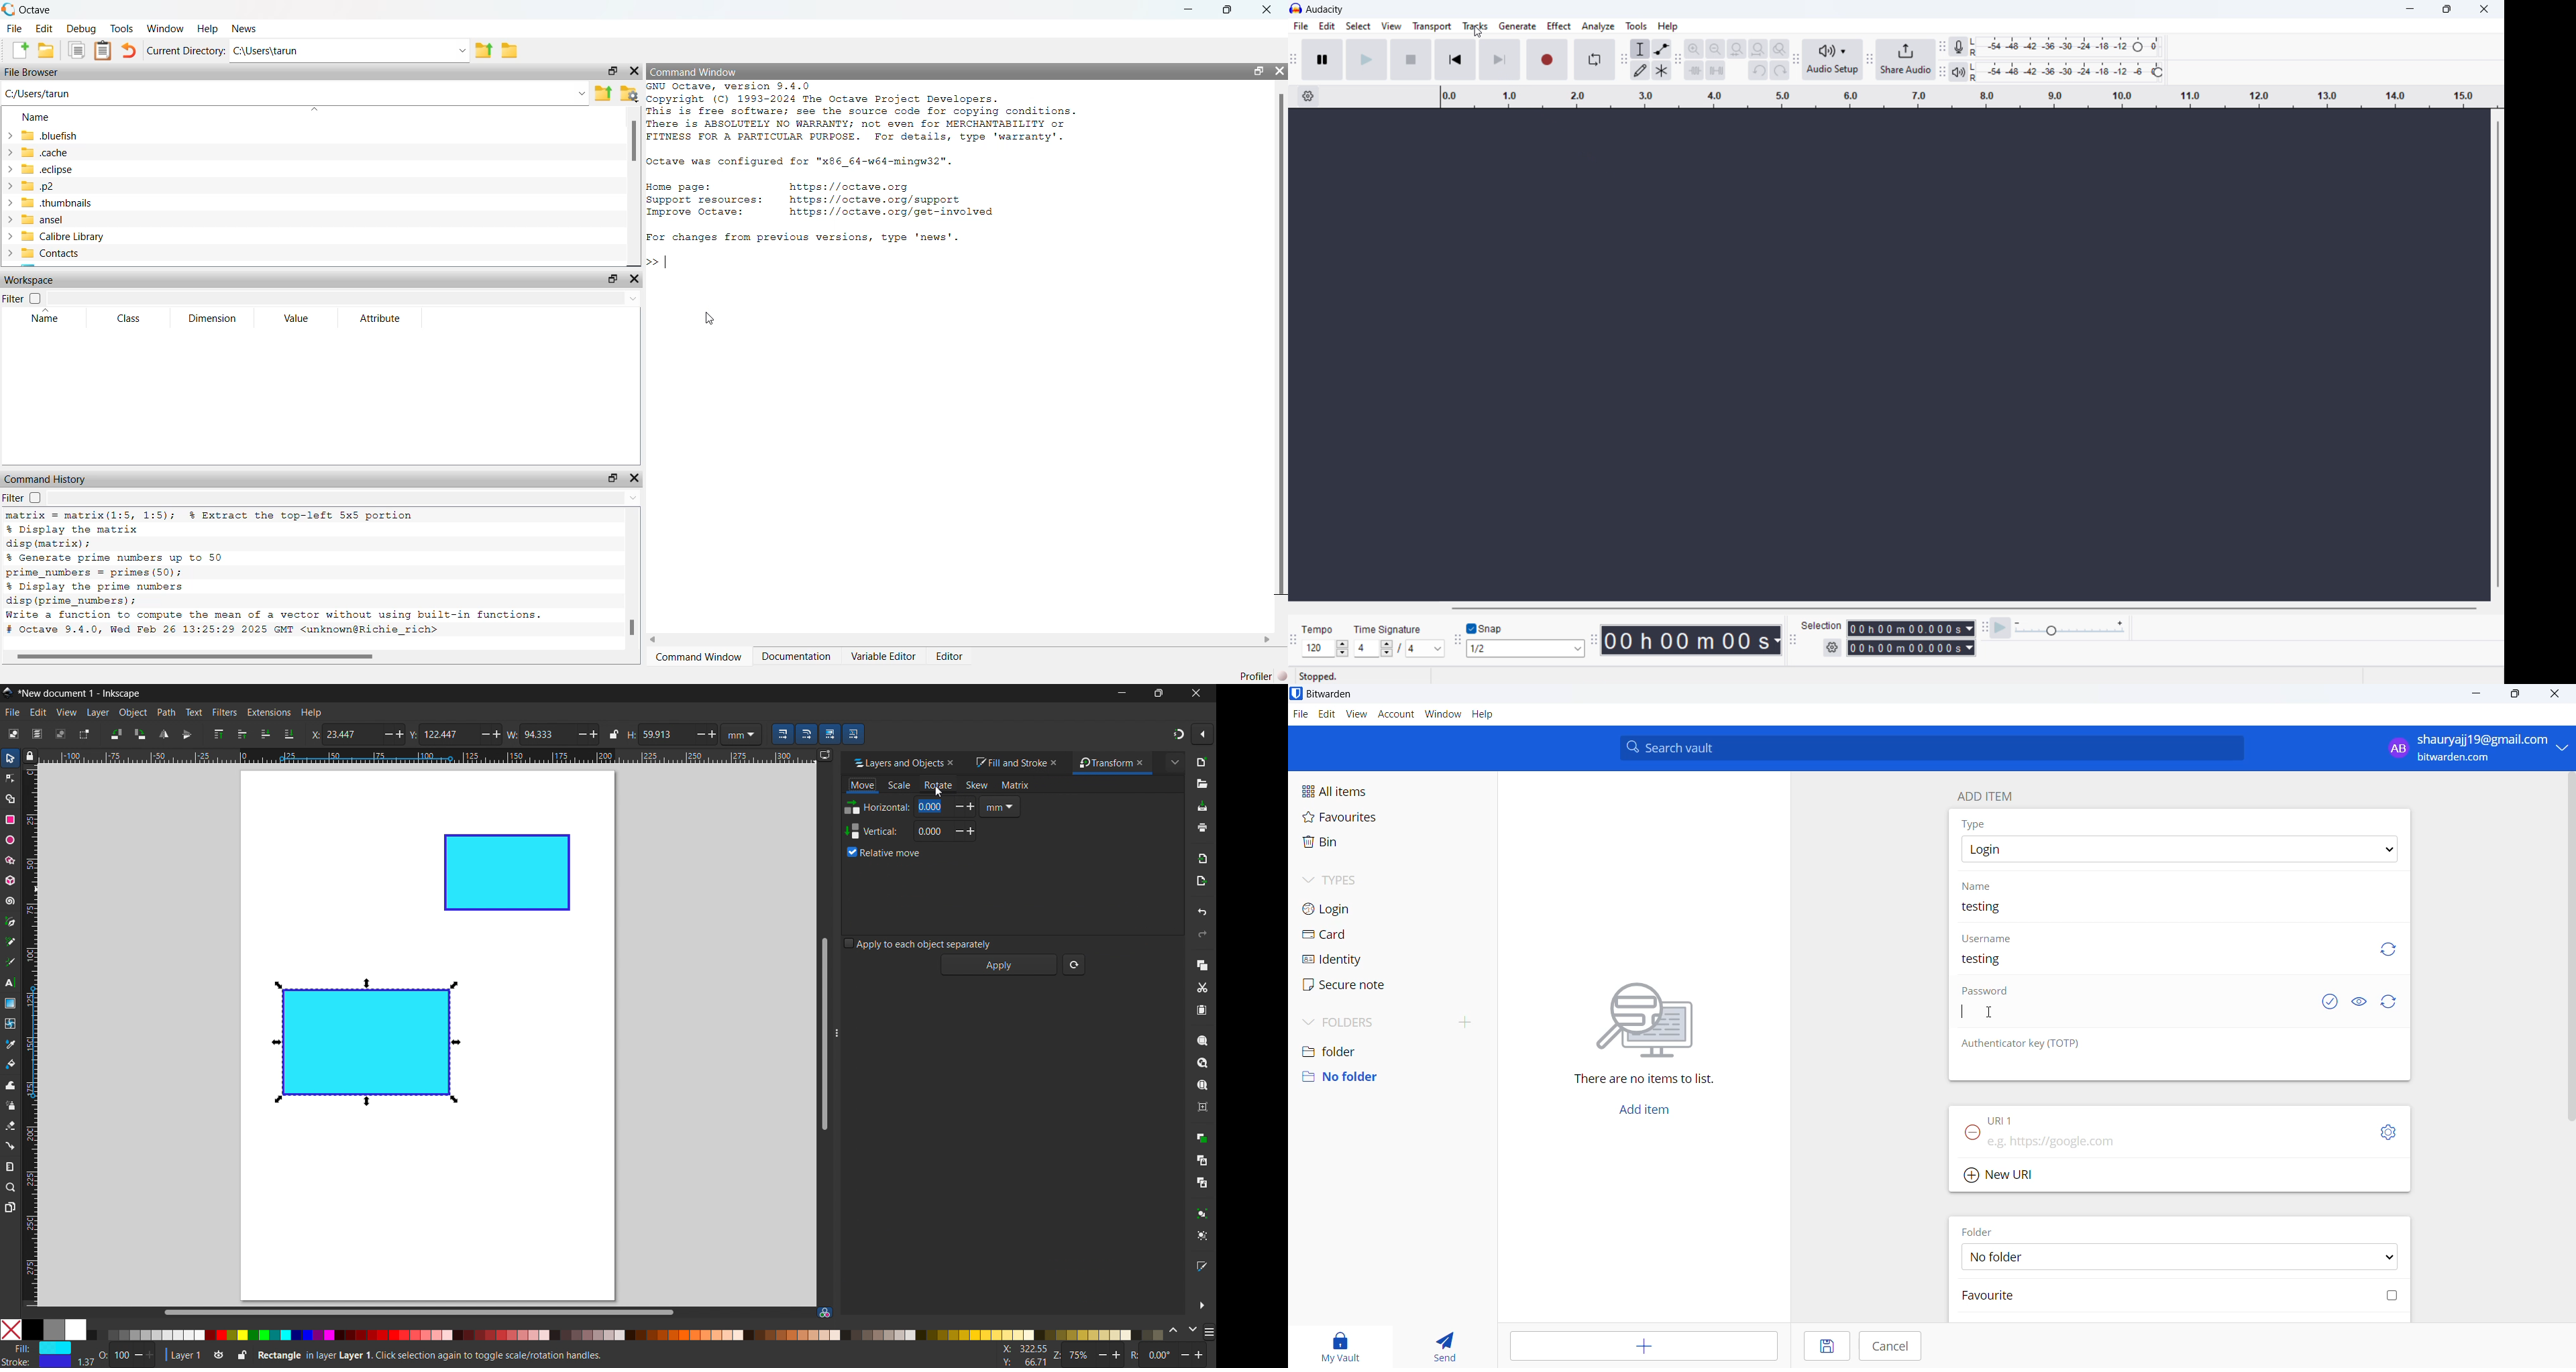 The image size is (2576, 1372). Describe the element at coordinates (1227, 8) in the screenshot. I see `maximise` at that location.